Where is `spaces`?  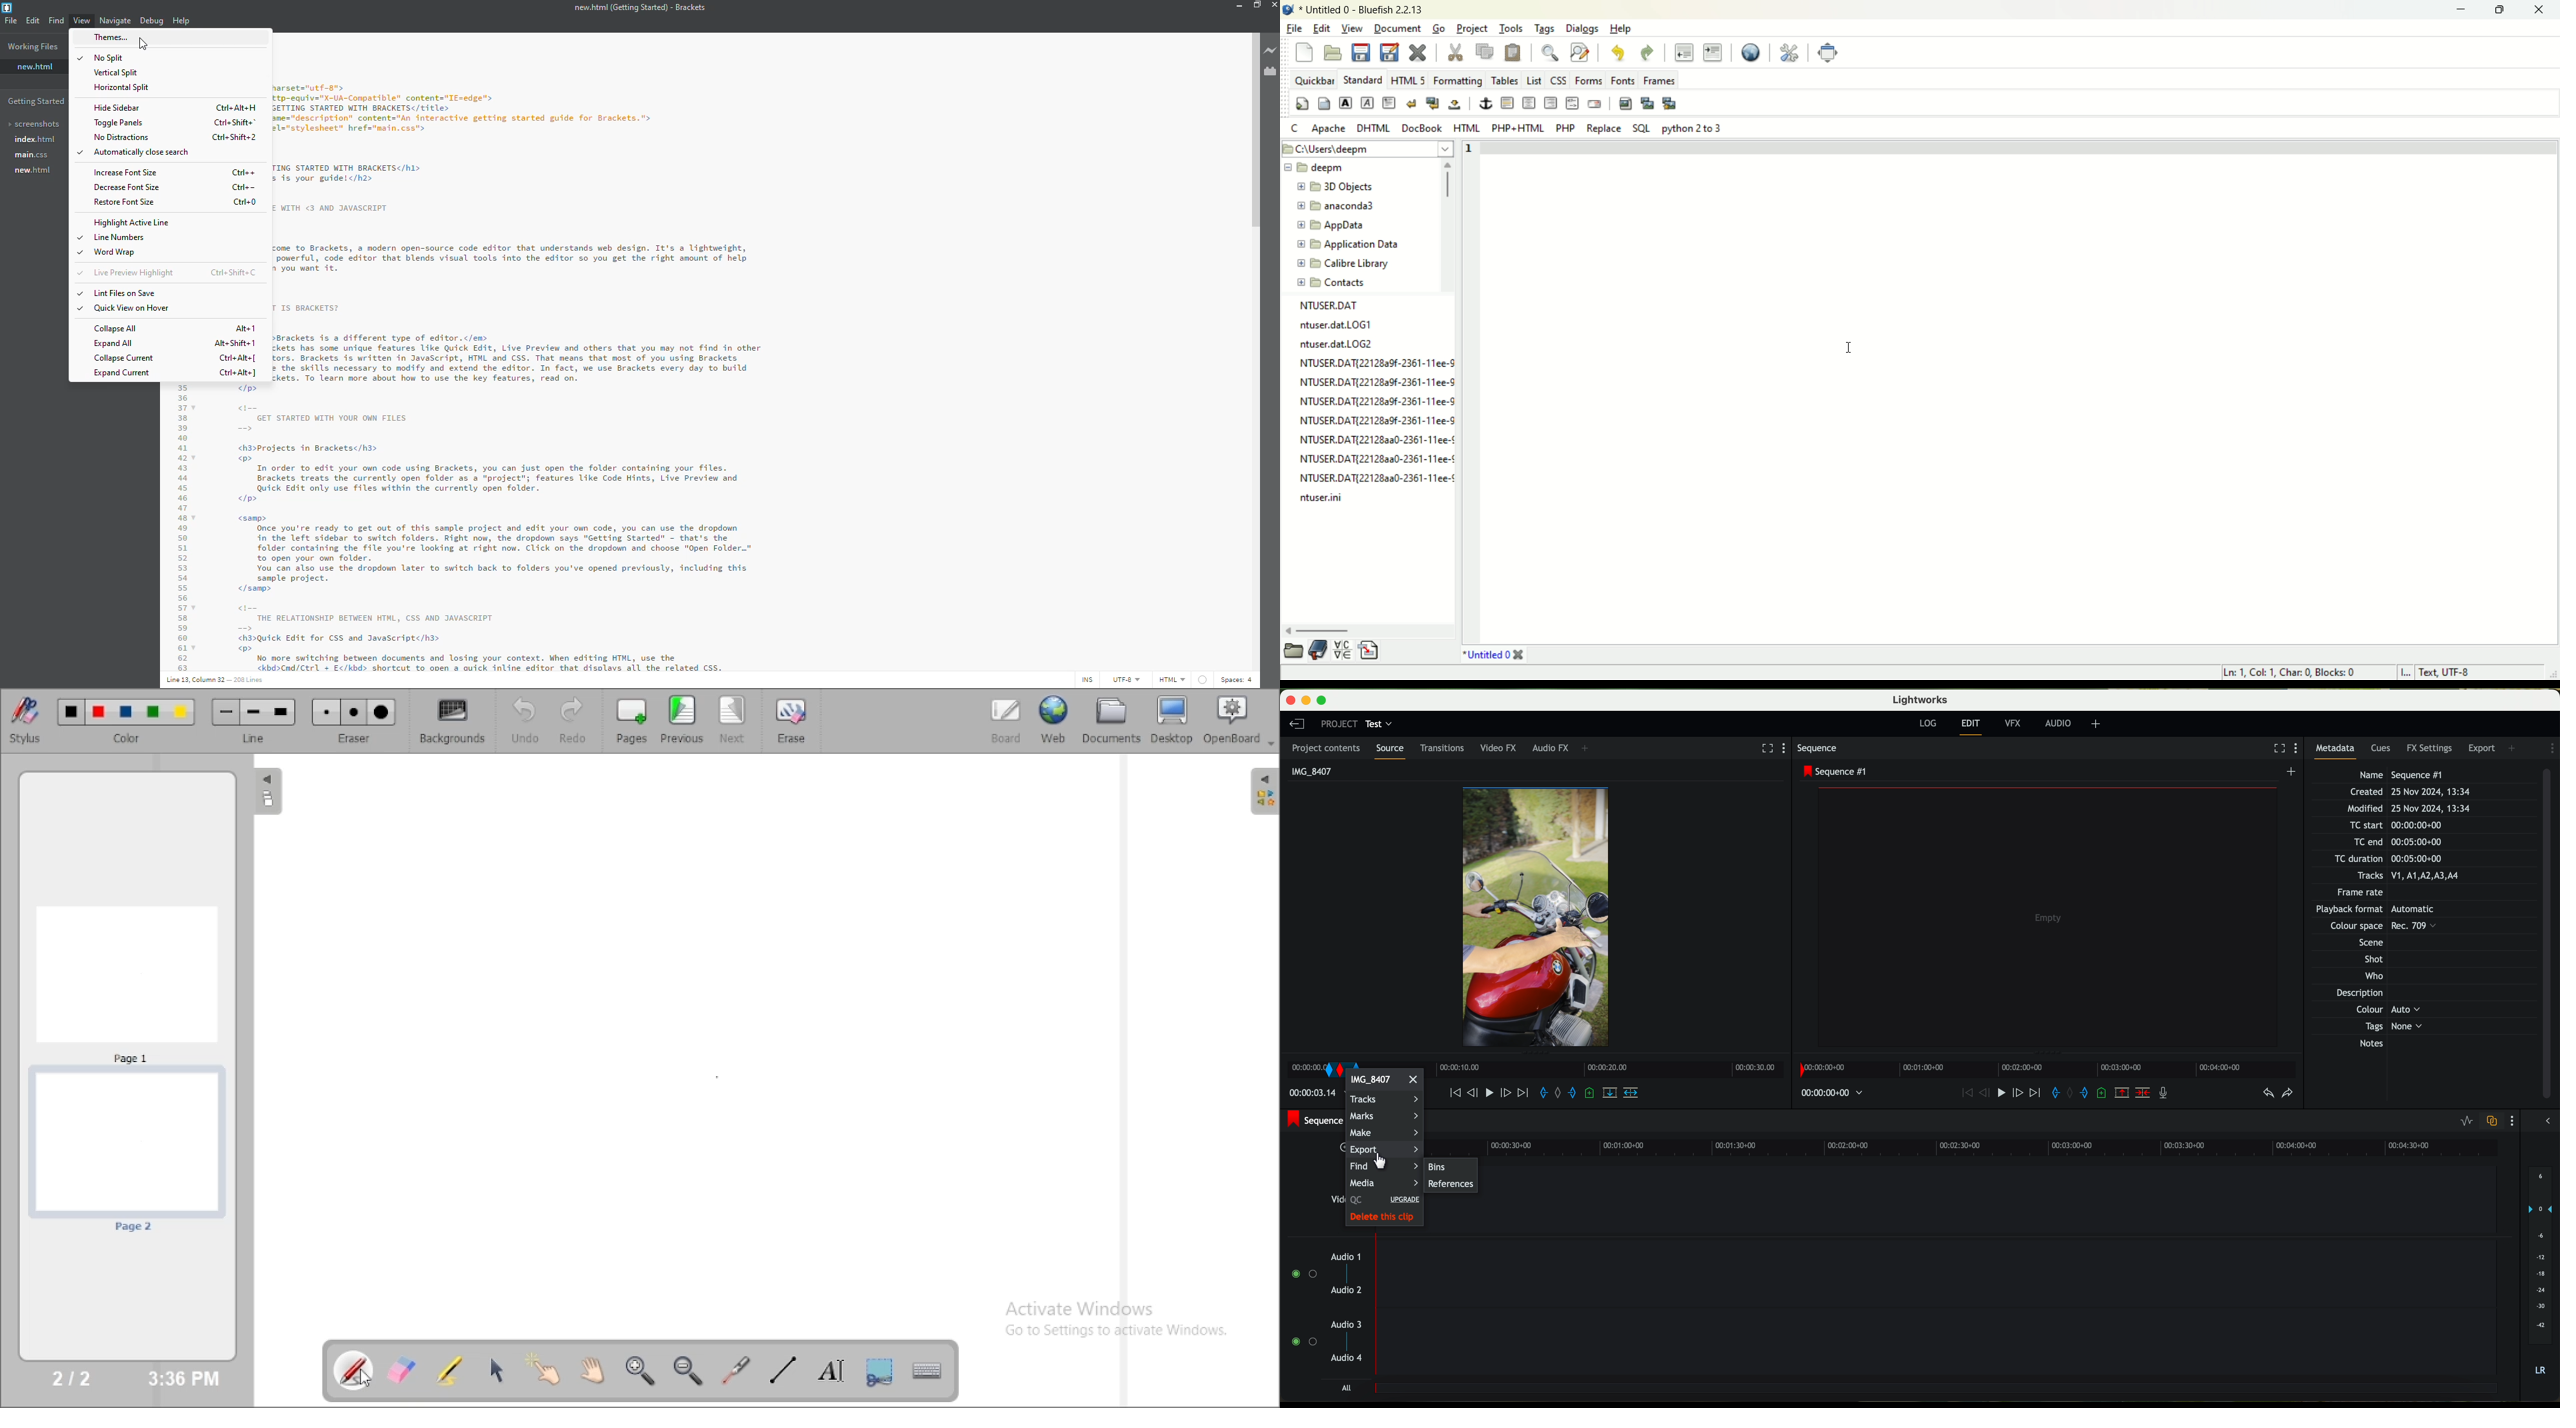 spaces is located at coordinates (1235, 679).